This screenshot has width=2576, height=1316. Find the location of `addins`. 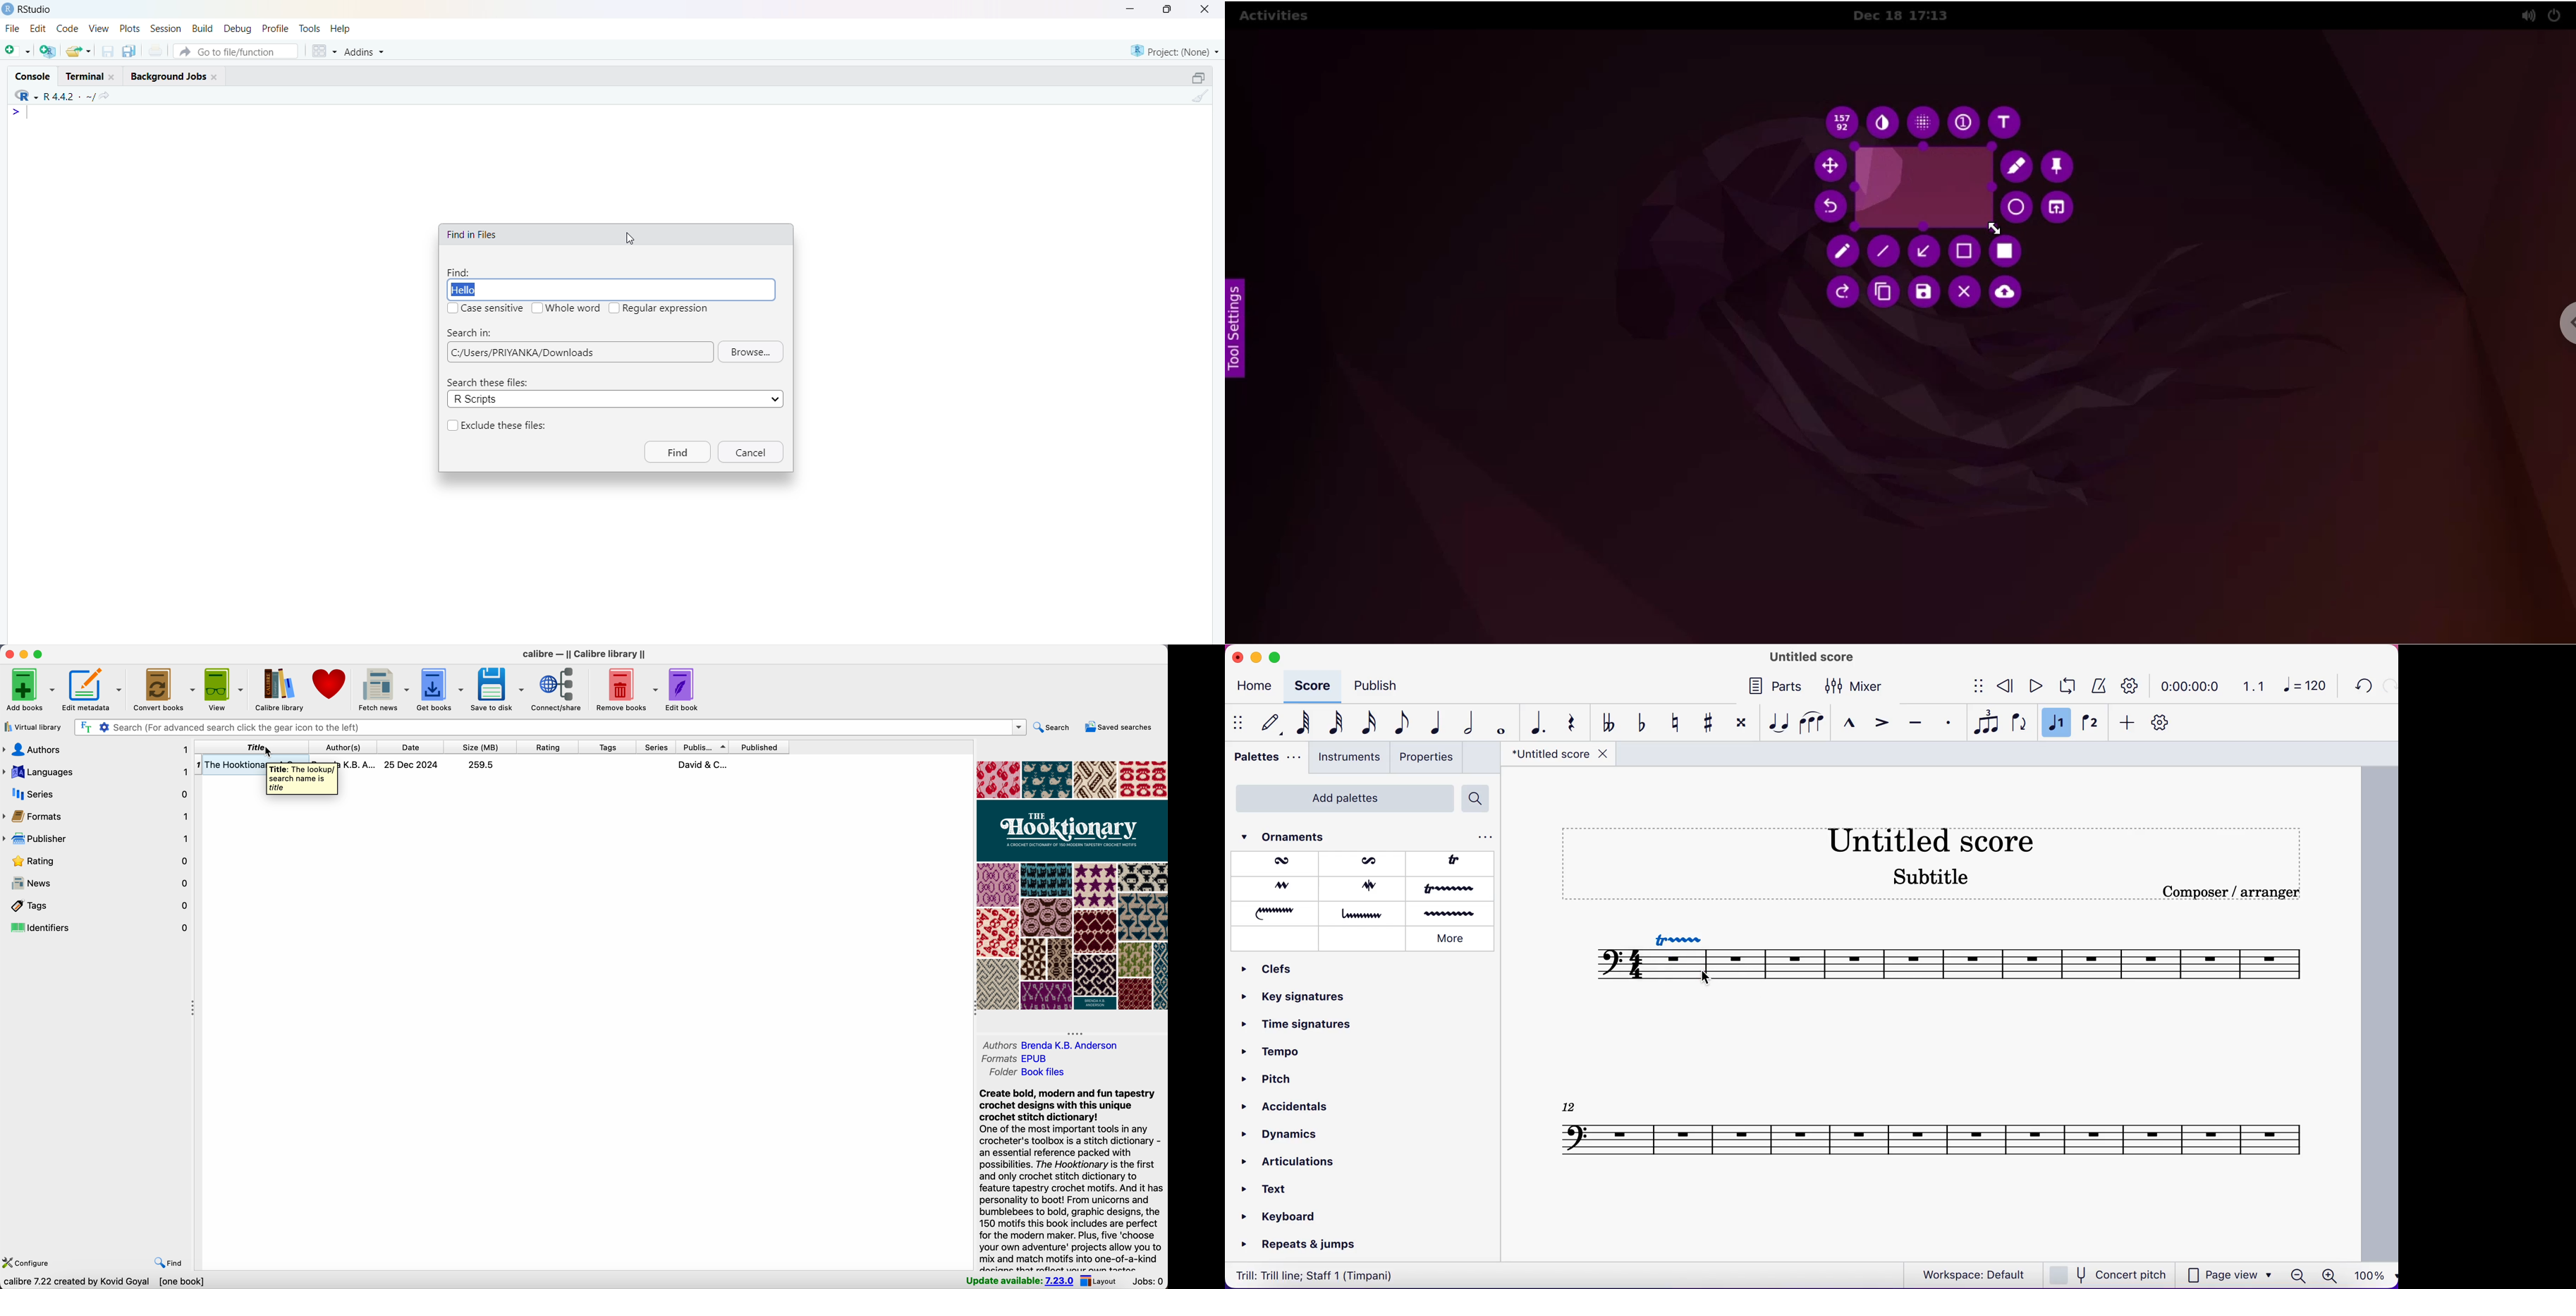

addins is located at coordinates (366, 52).